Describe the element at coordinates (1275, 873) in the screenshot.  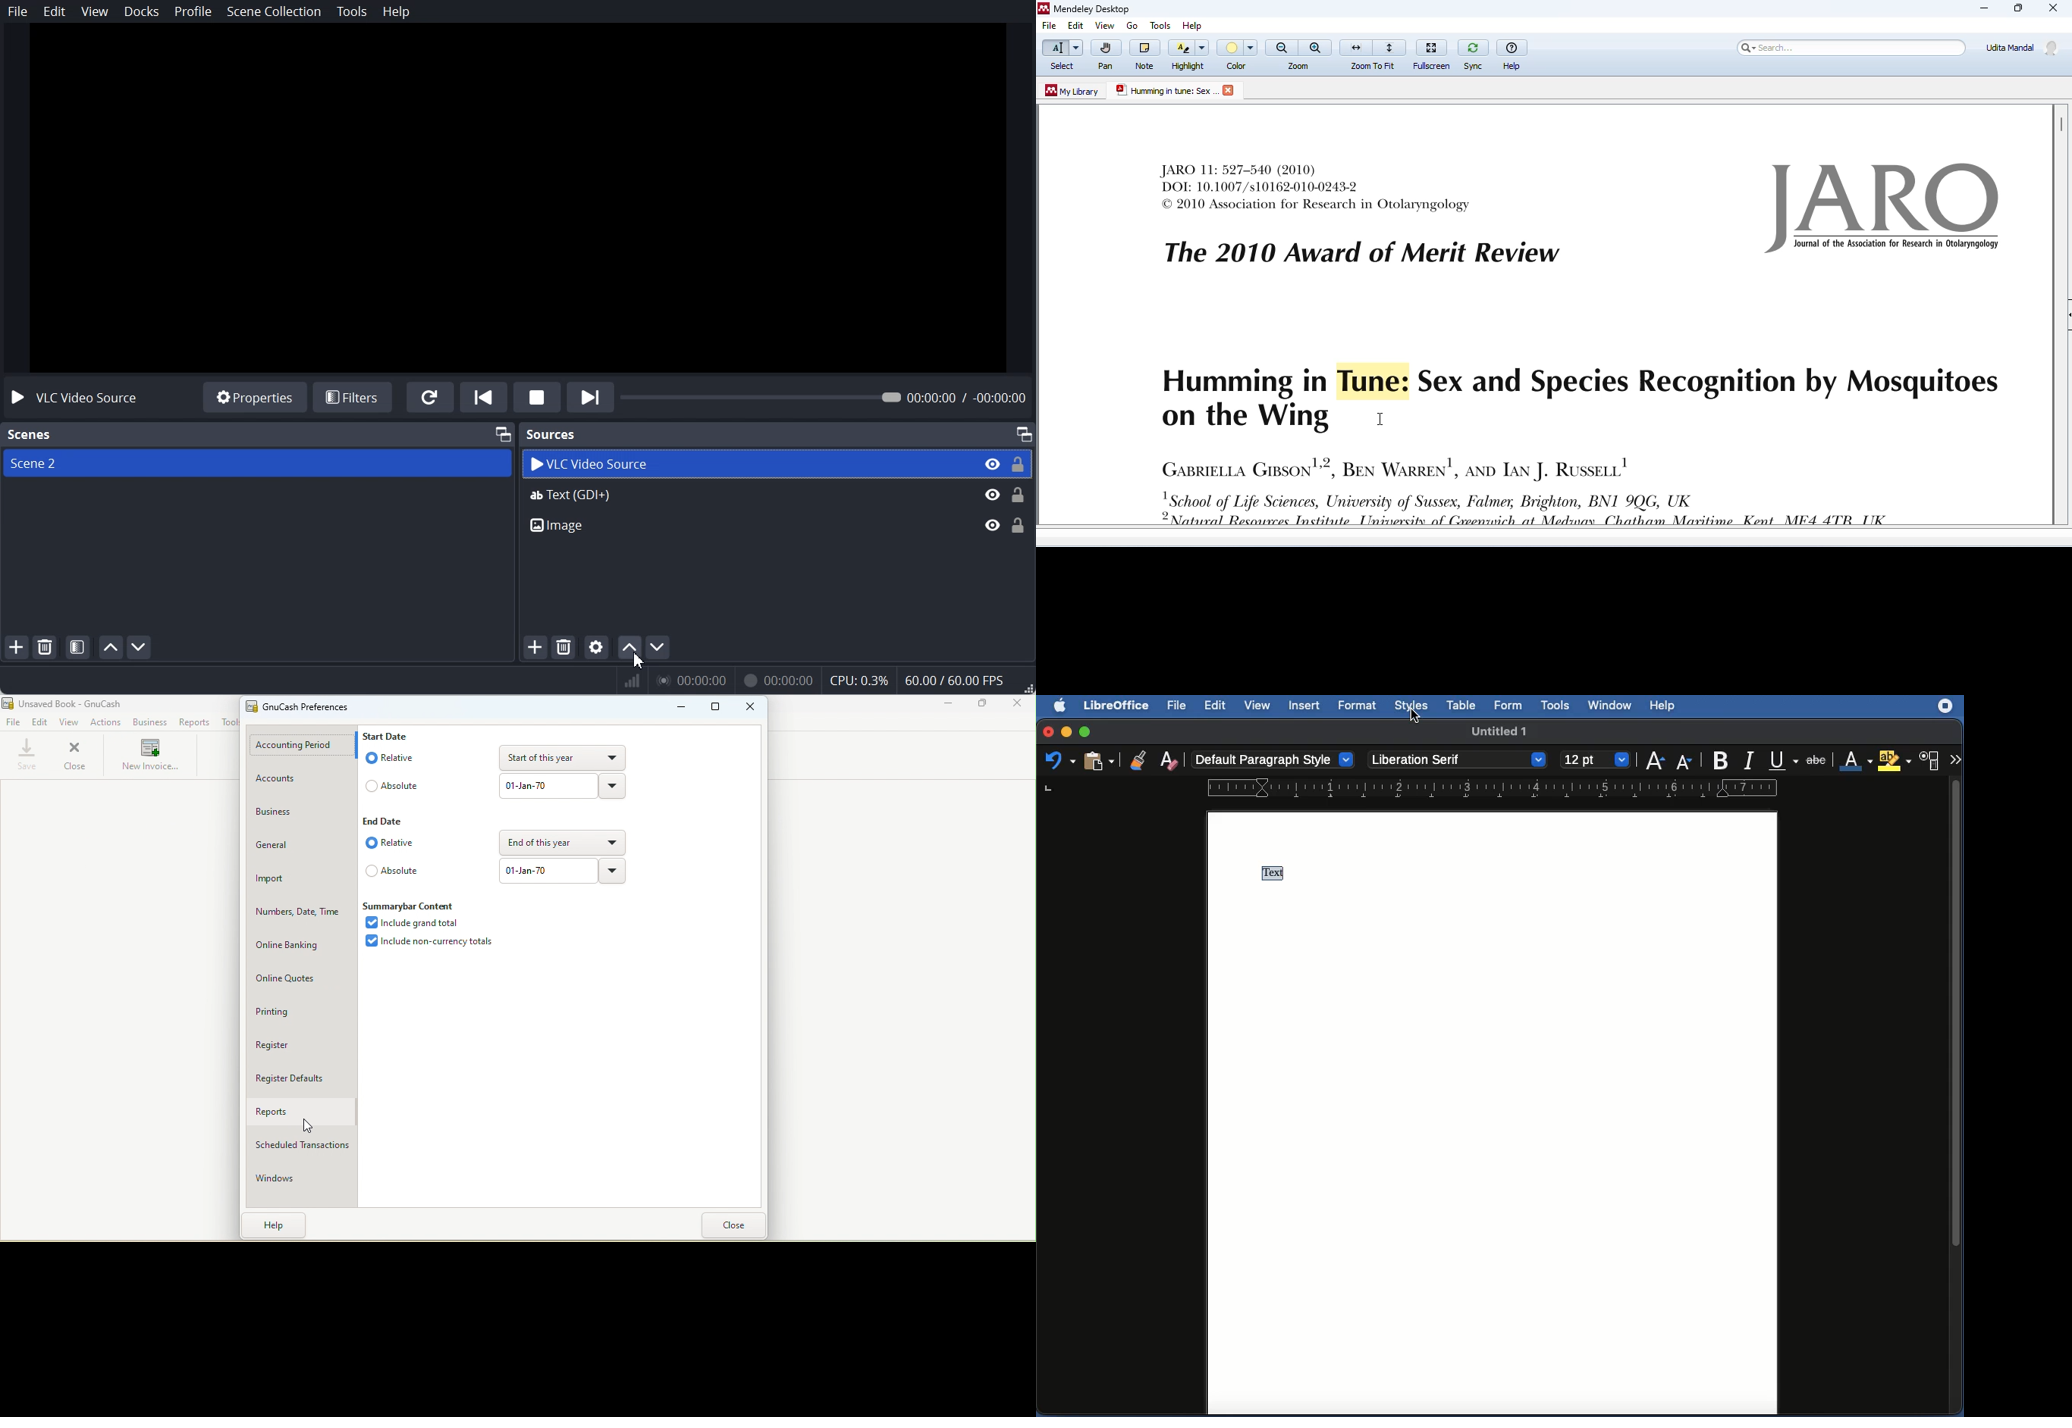
I see `Text` at that location.